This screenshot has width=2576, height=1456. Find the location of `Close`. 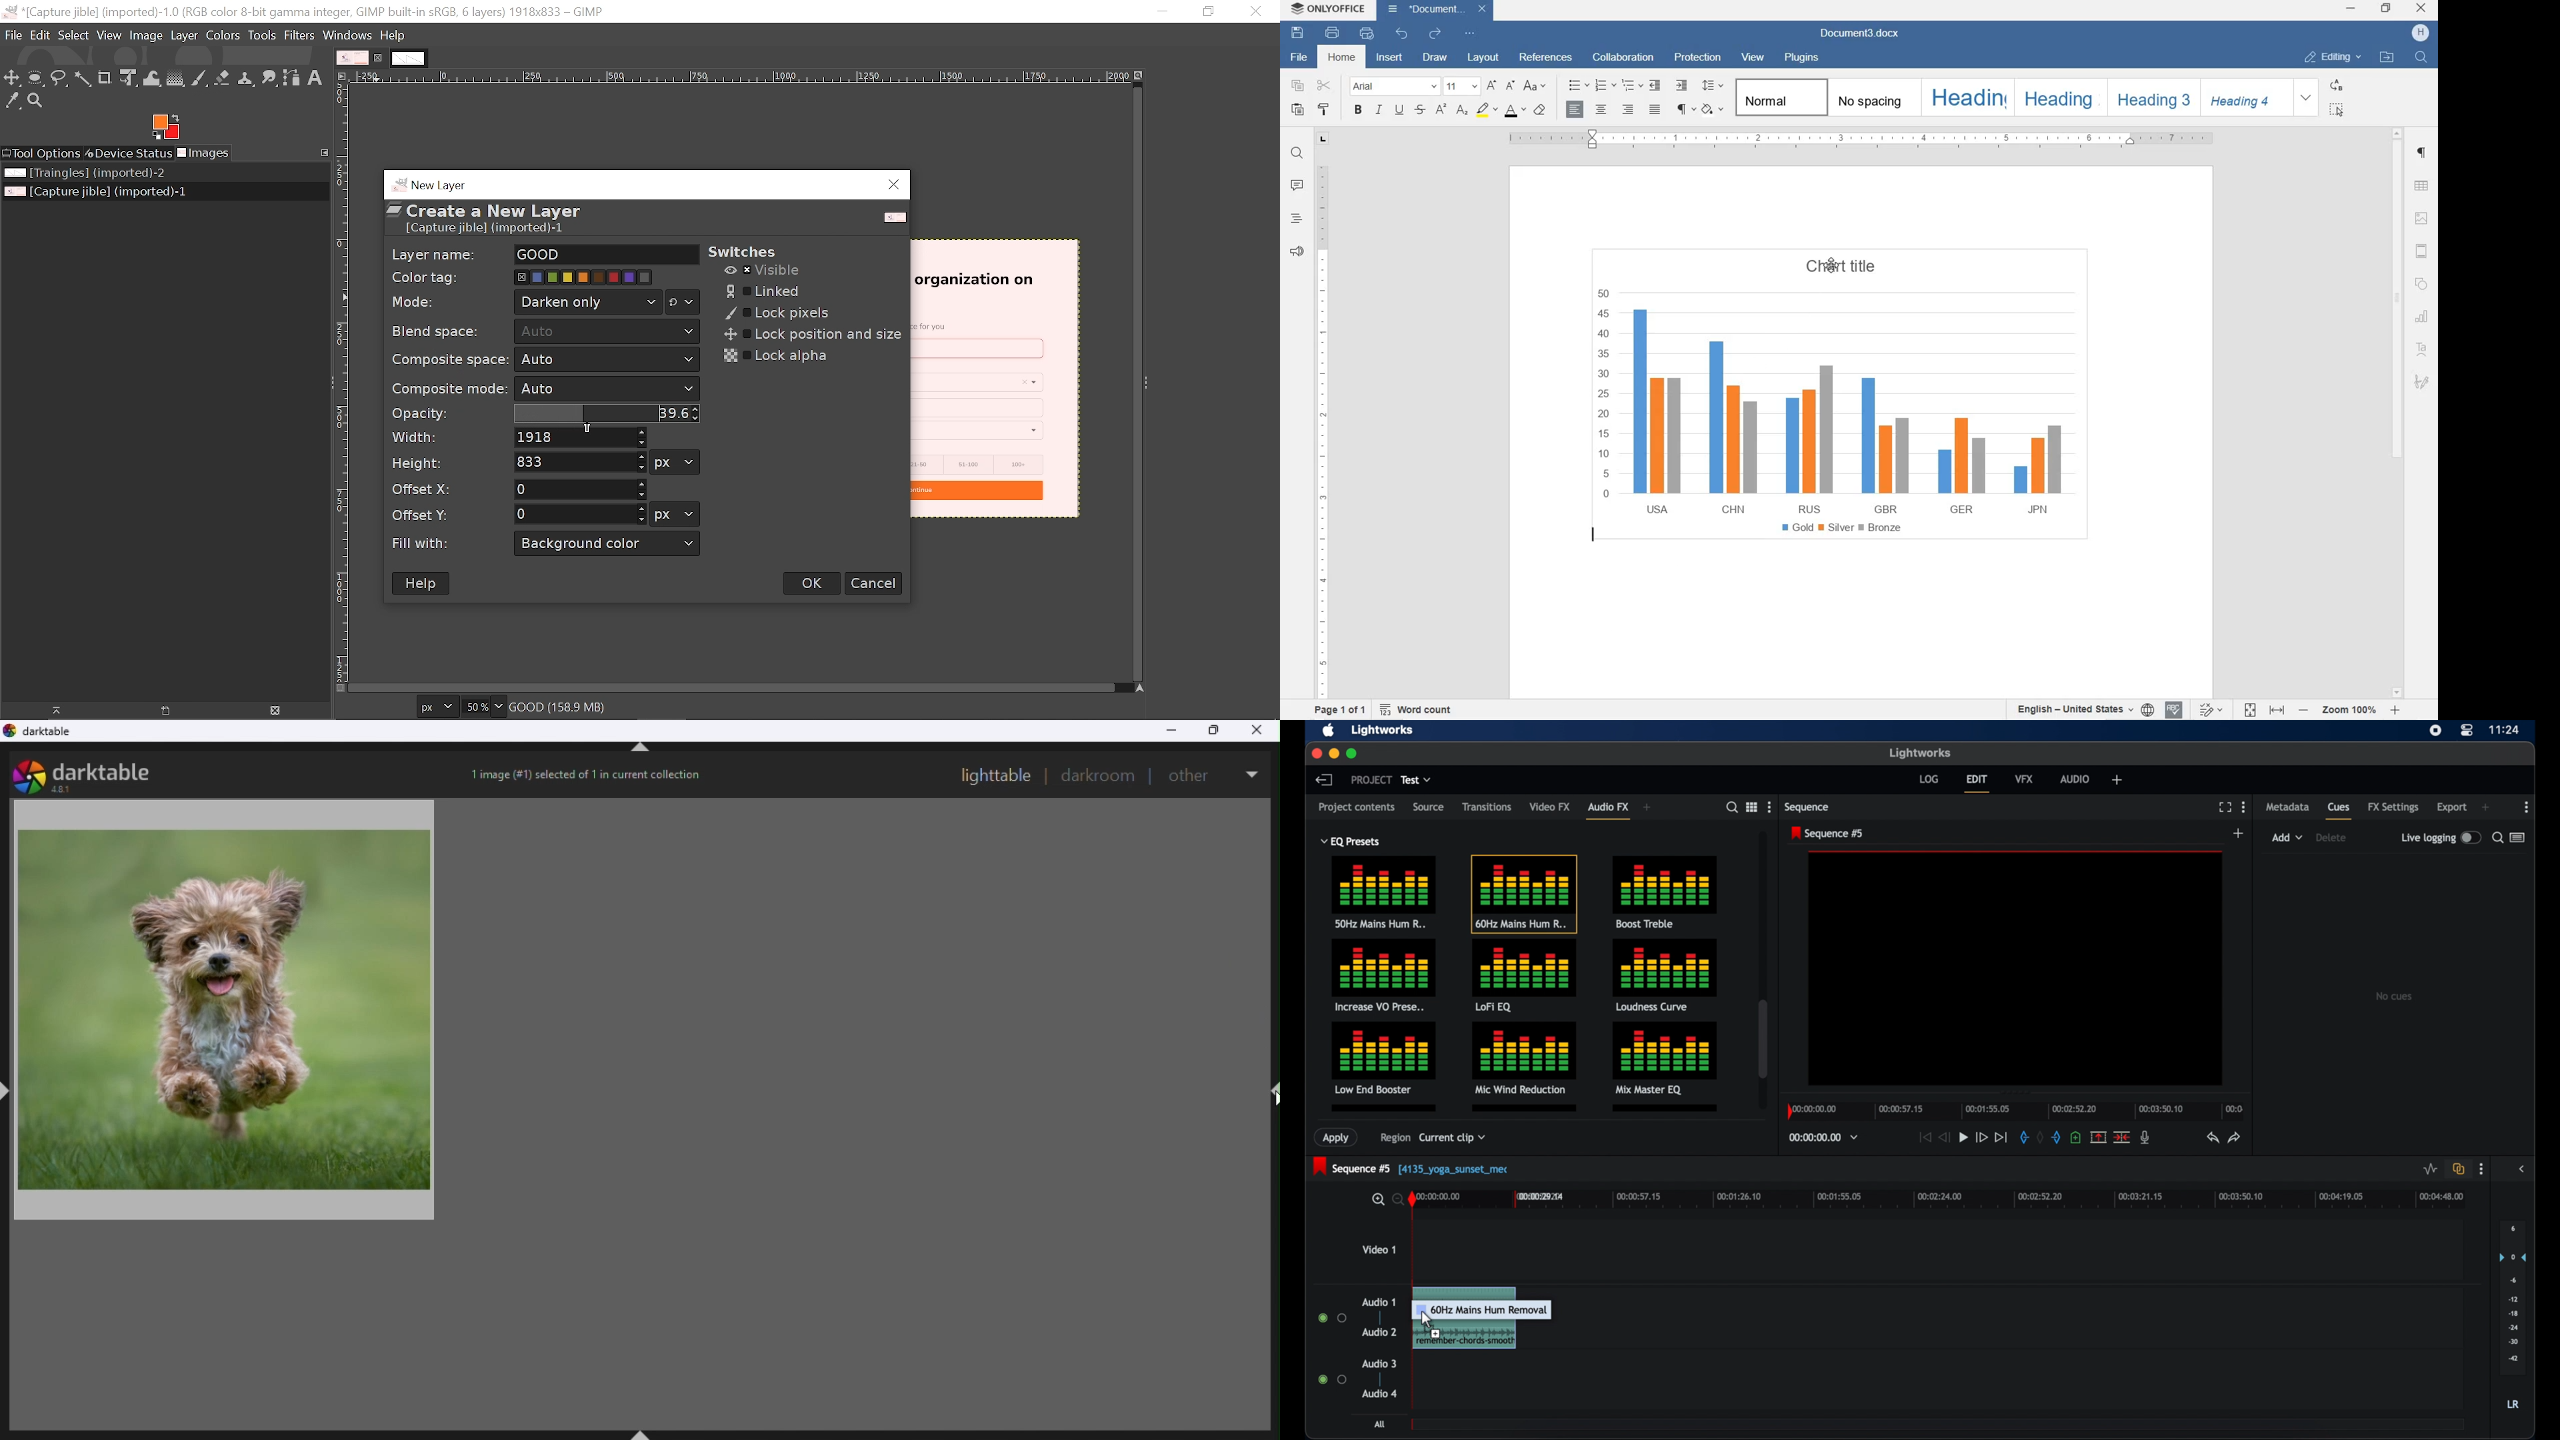

Close is located at coordinates (1262, 730).